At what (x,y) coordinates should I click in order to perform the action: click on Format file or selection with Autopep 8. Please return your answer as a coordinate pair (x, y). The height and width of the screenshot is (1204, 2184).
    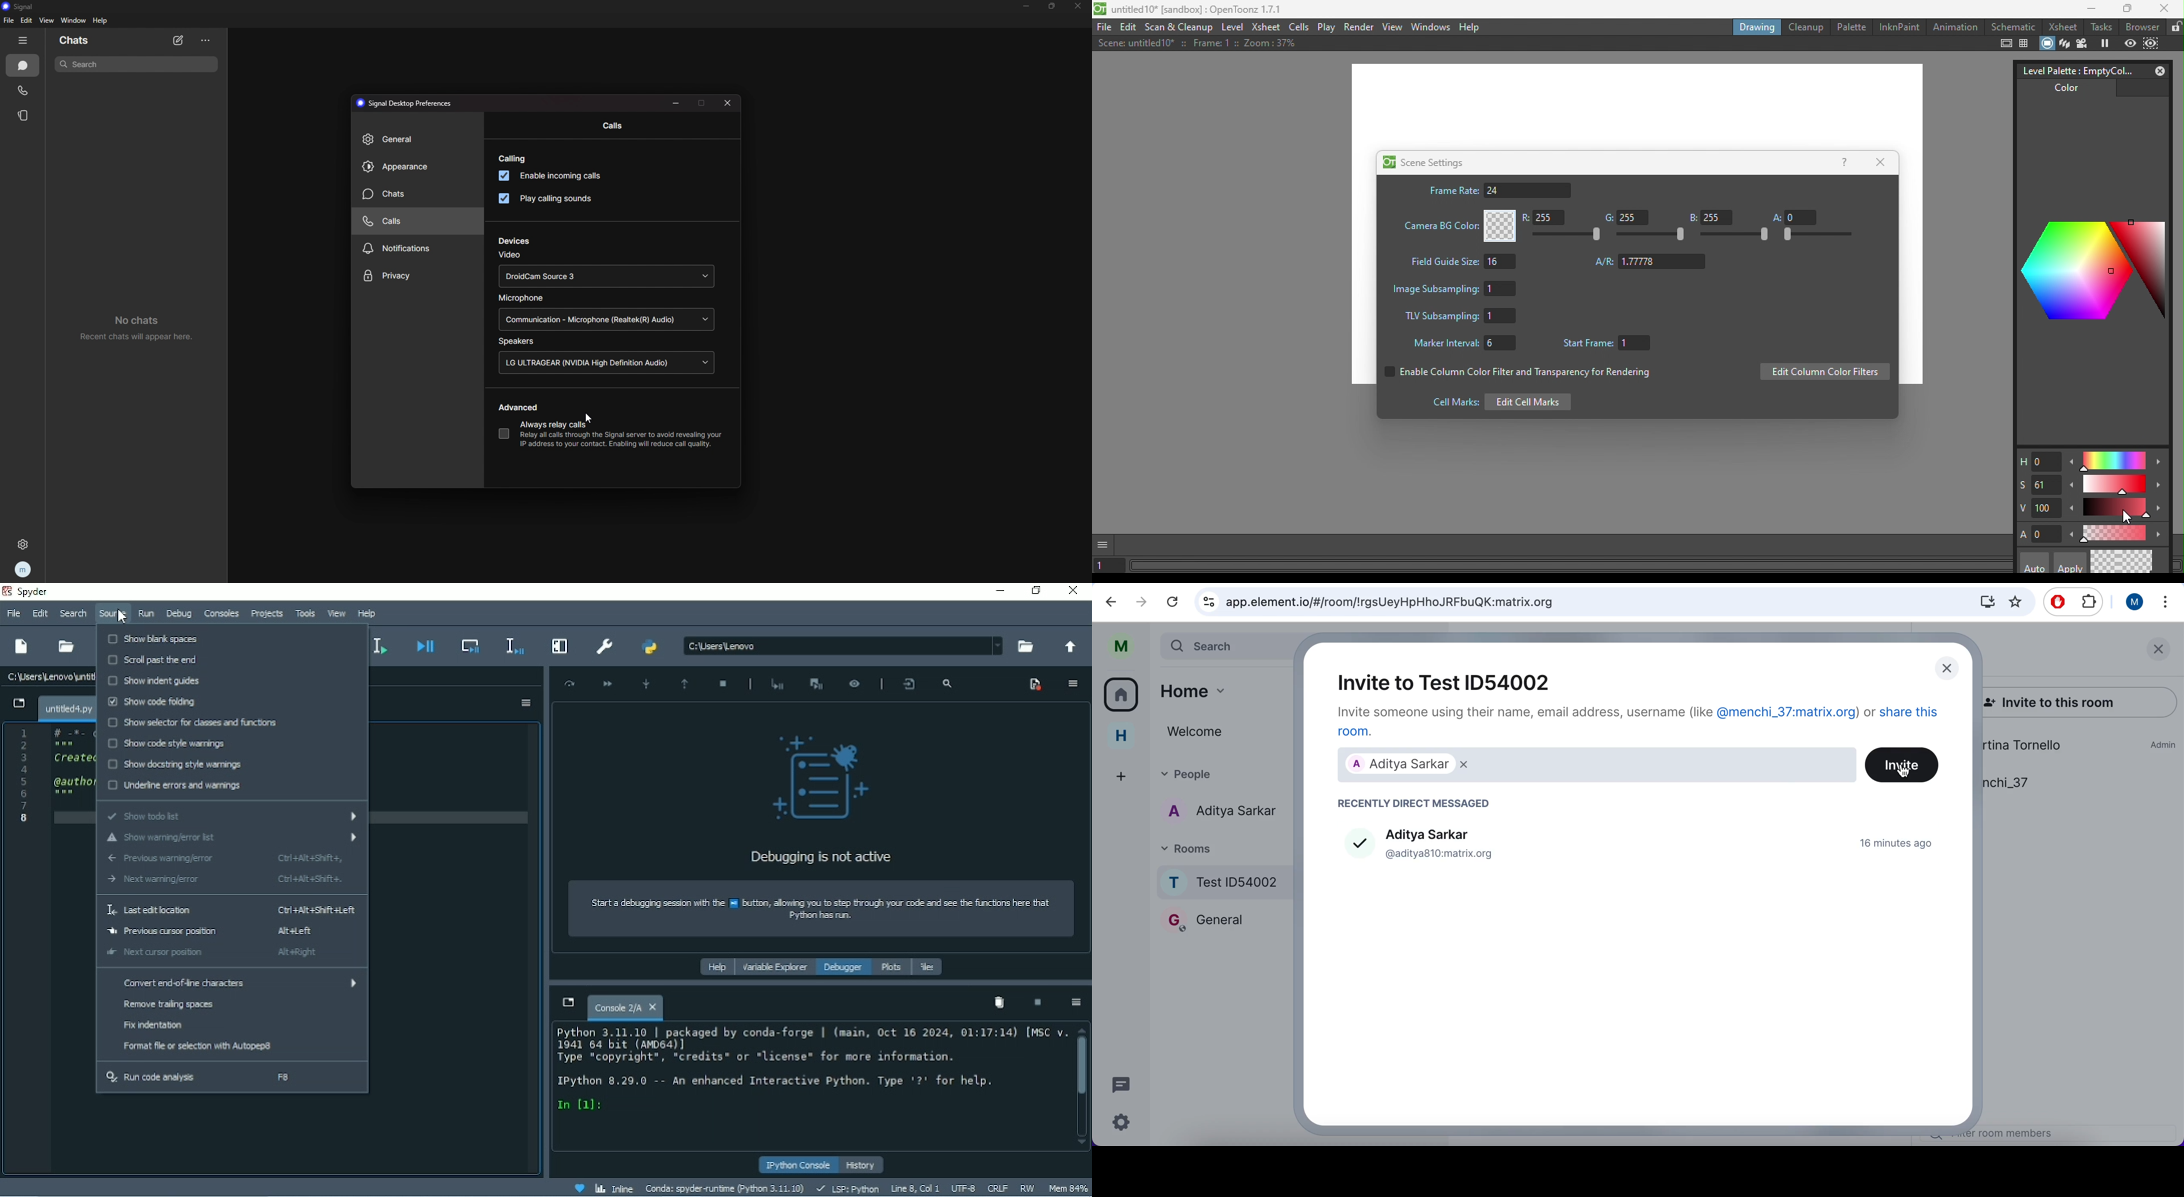
    Looking at the image, I should click on (239, 1047).